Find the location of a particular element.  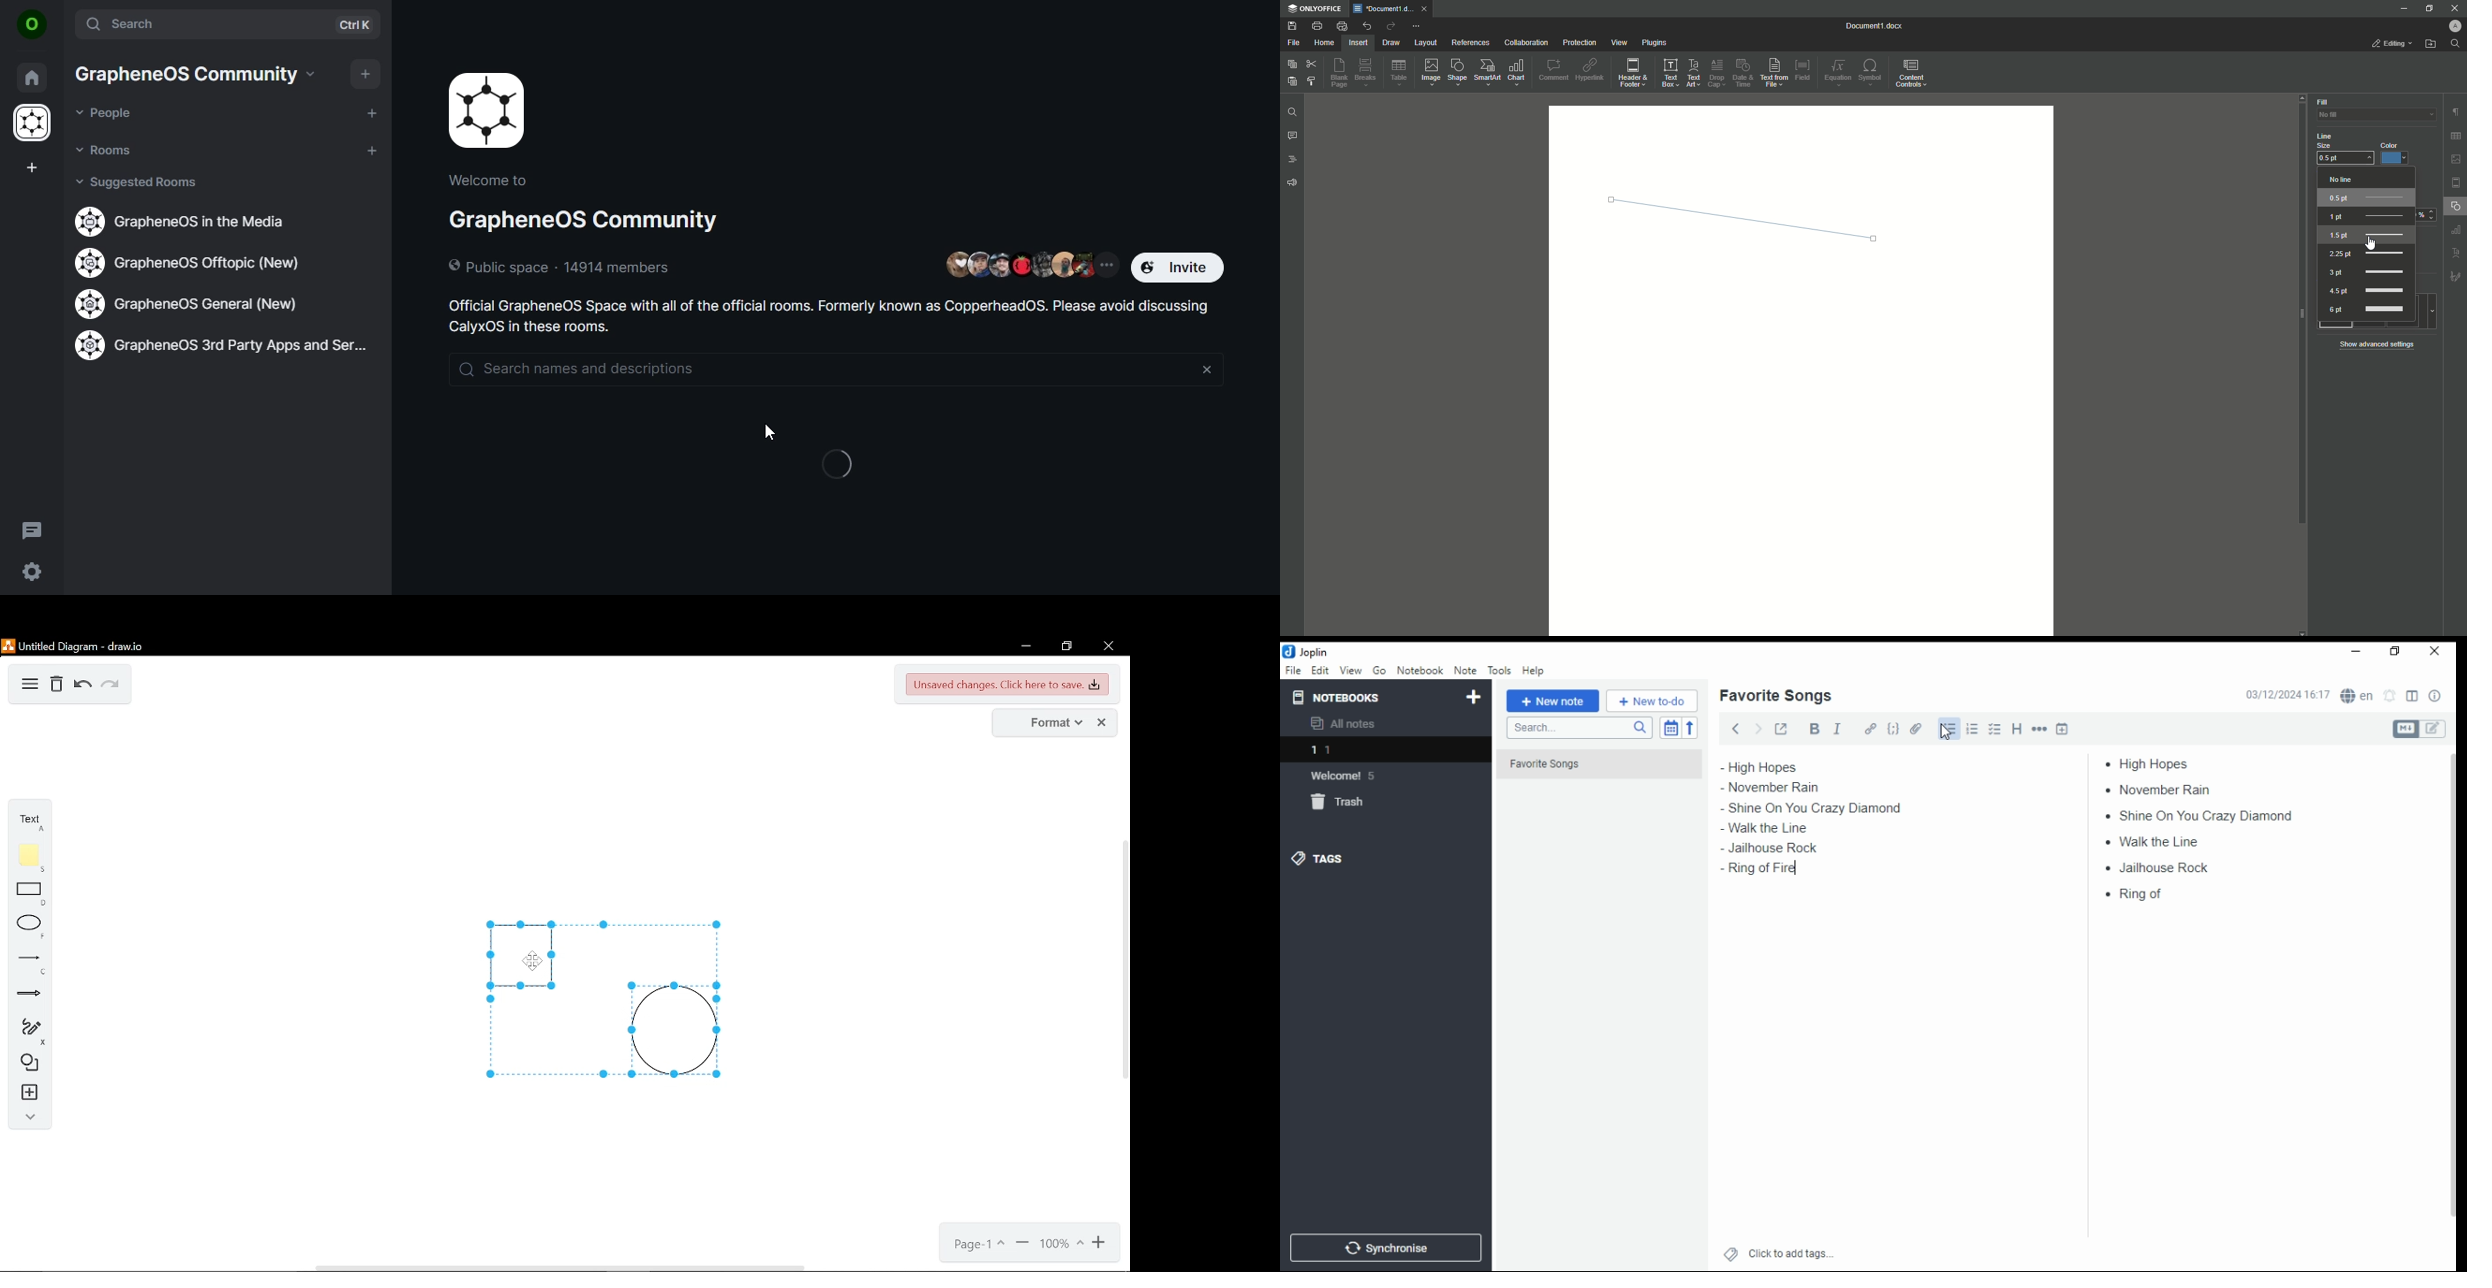

Field is located at coordinates (1804, 69).